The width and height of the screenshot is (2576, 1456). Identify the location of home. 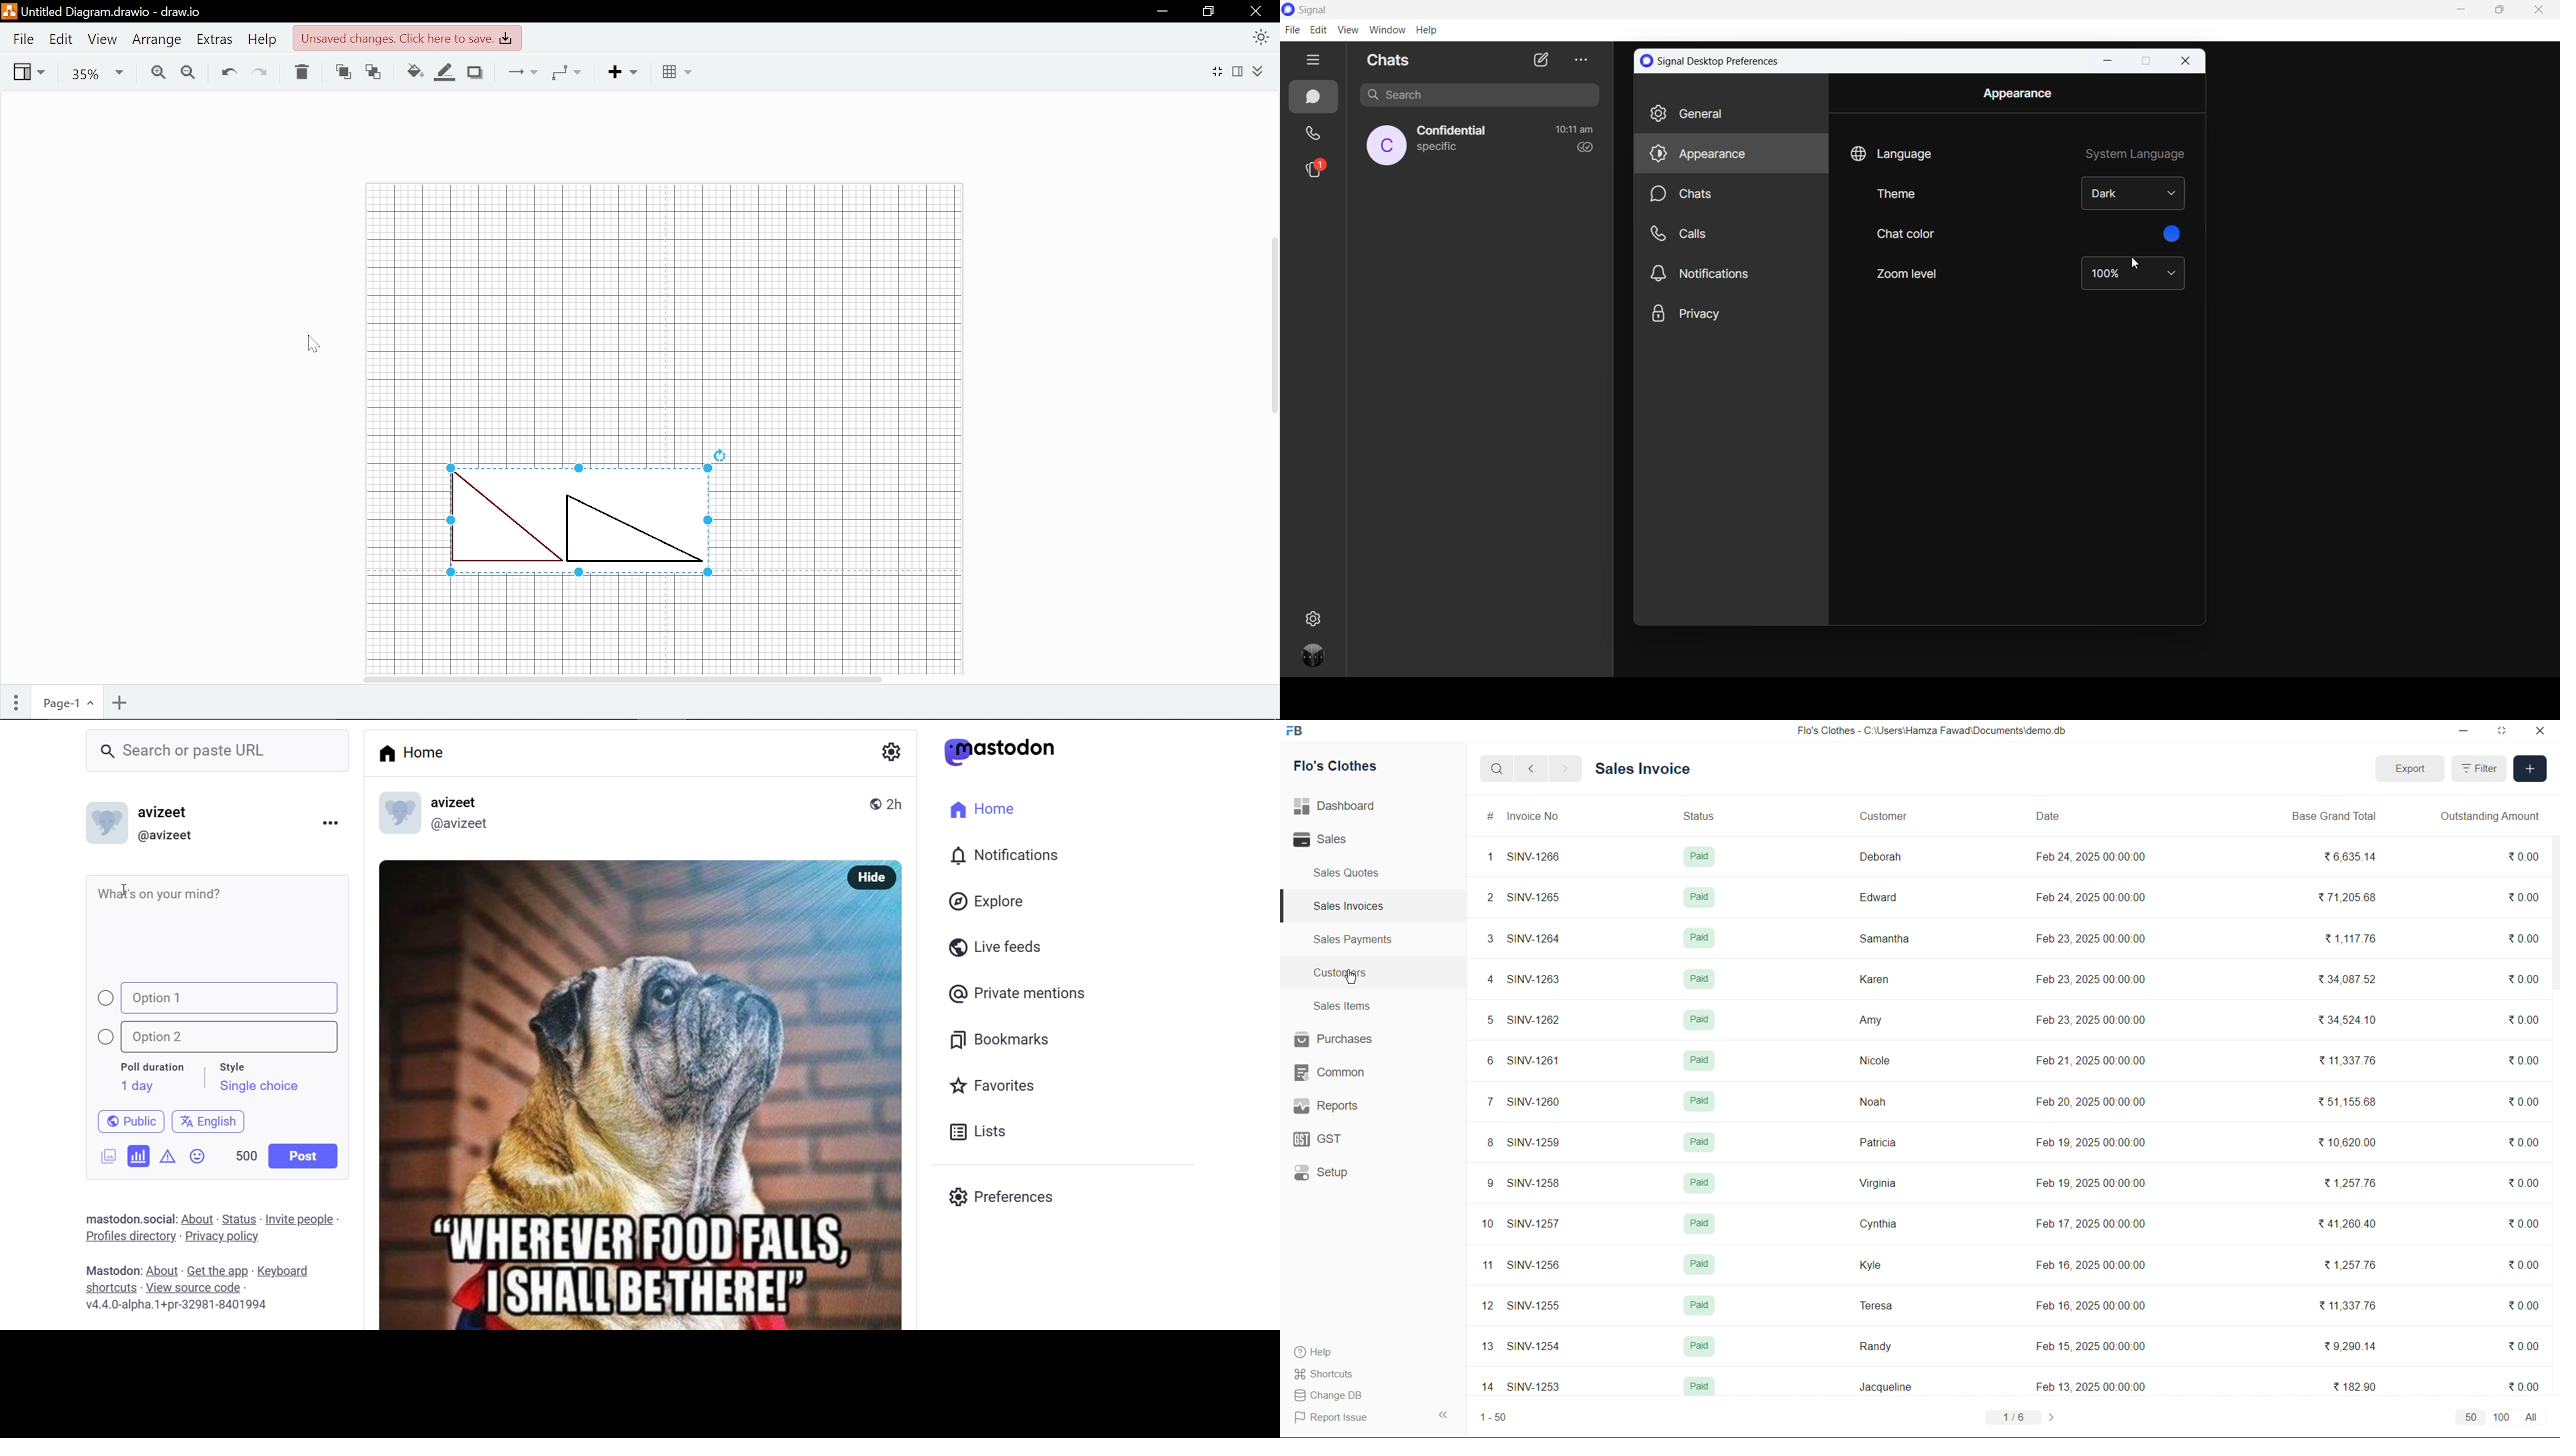
(416, 752).